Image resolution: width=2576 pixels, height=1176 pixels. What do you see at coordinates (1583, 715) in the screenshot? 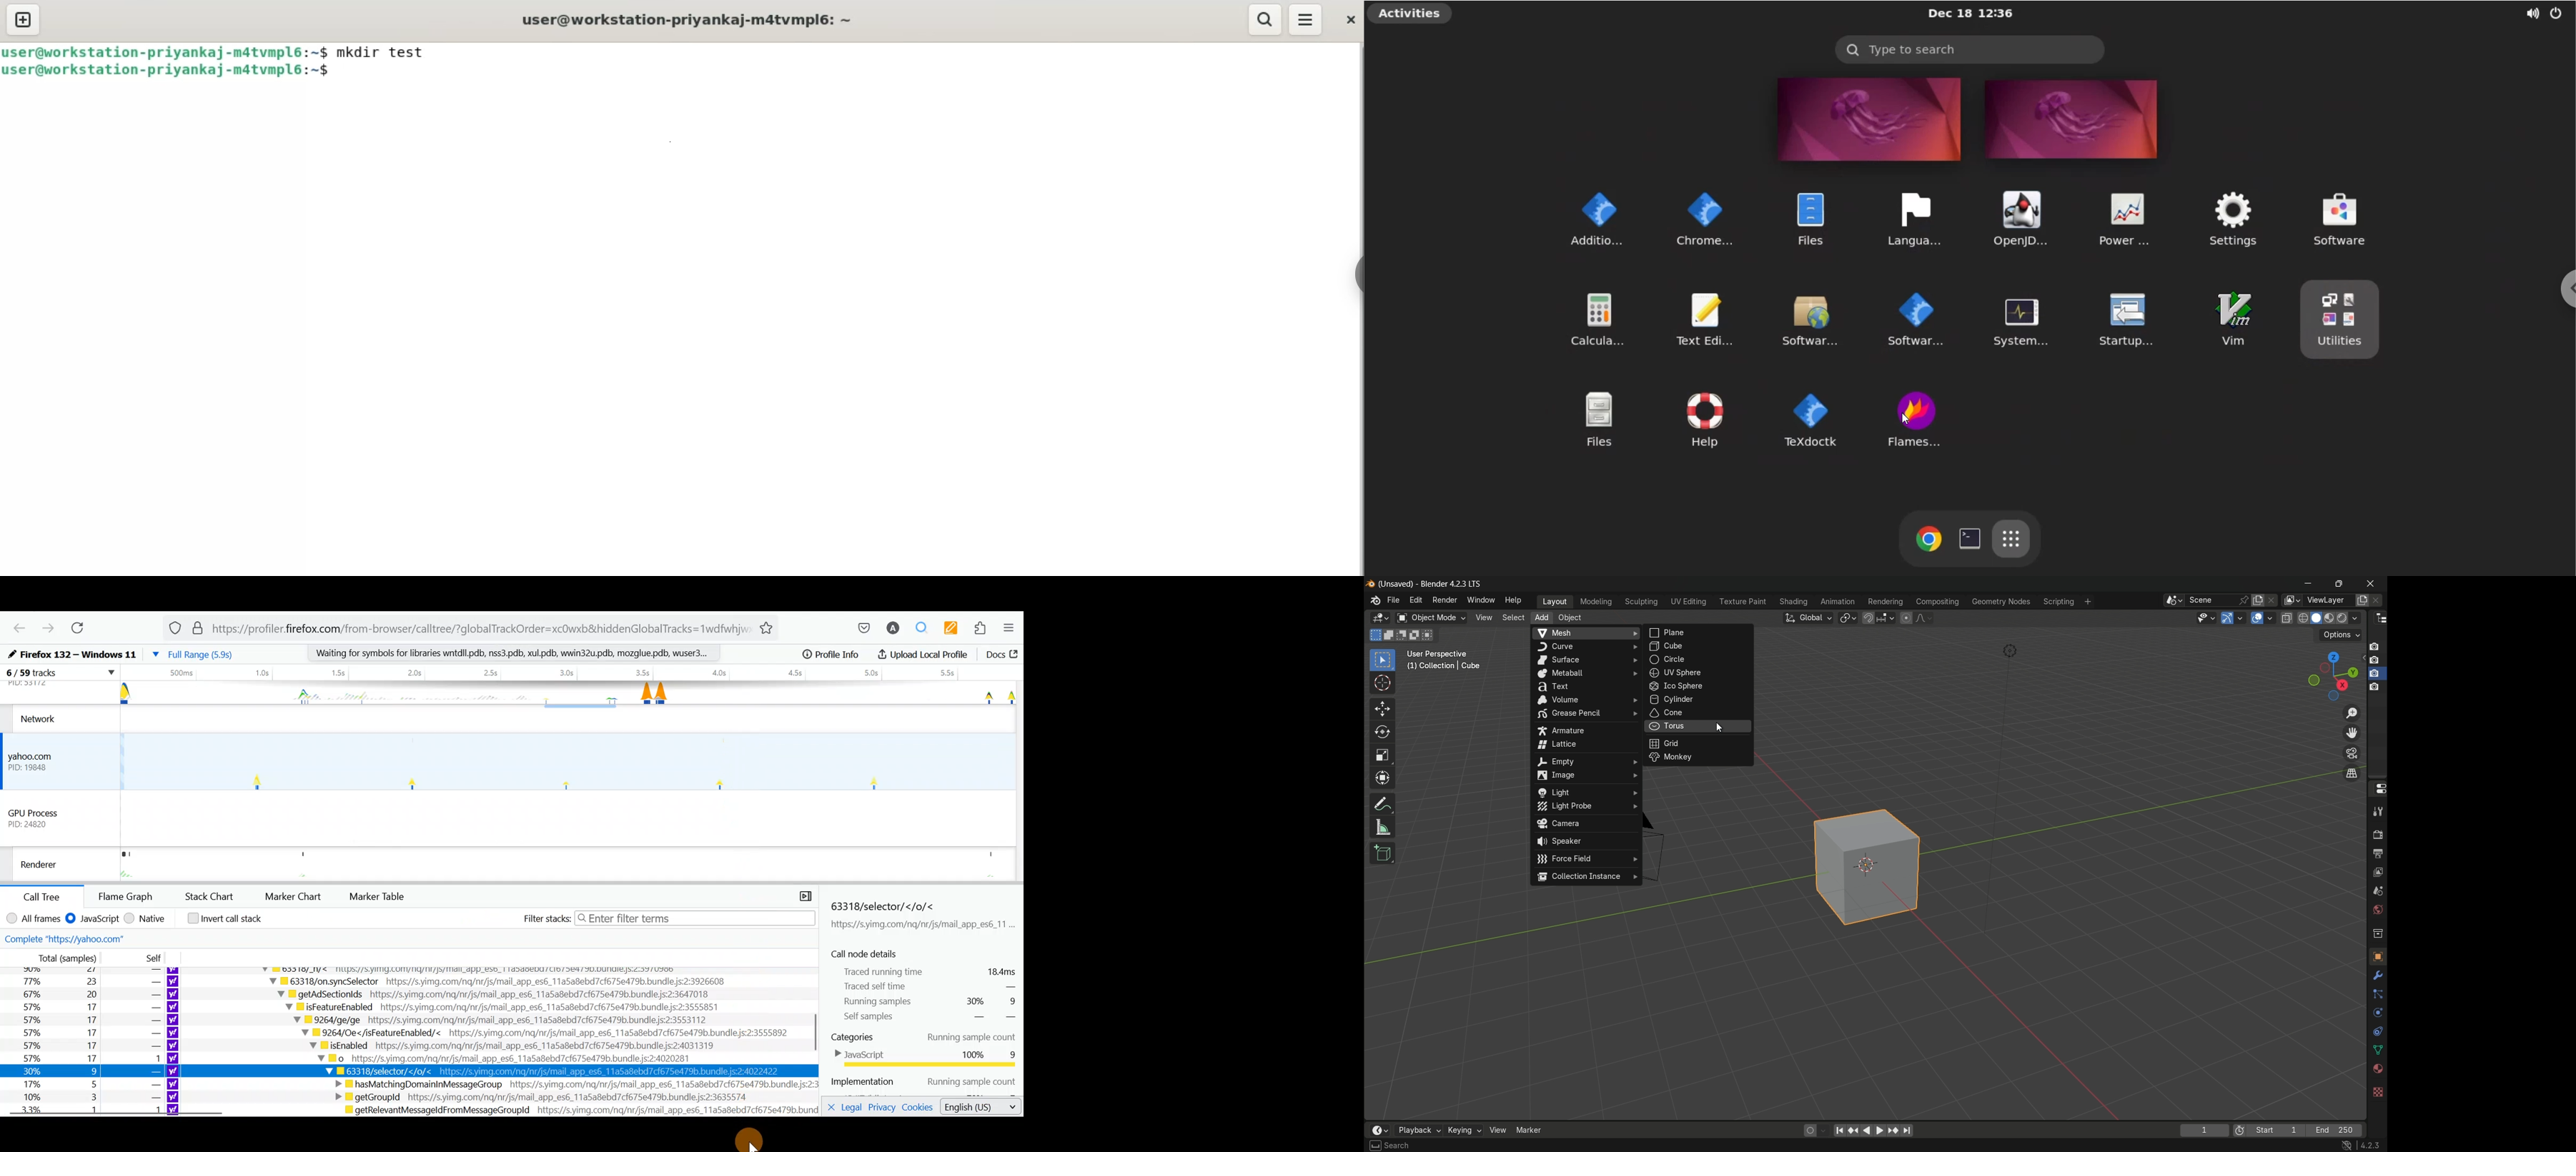
I see `grease pencil` at bounding box center [1583, 715].